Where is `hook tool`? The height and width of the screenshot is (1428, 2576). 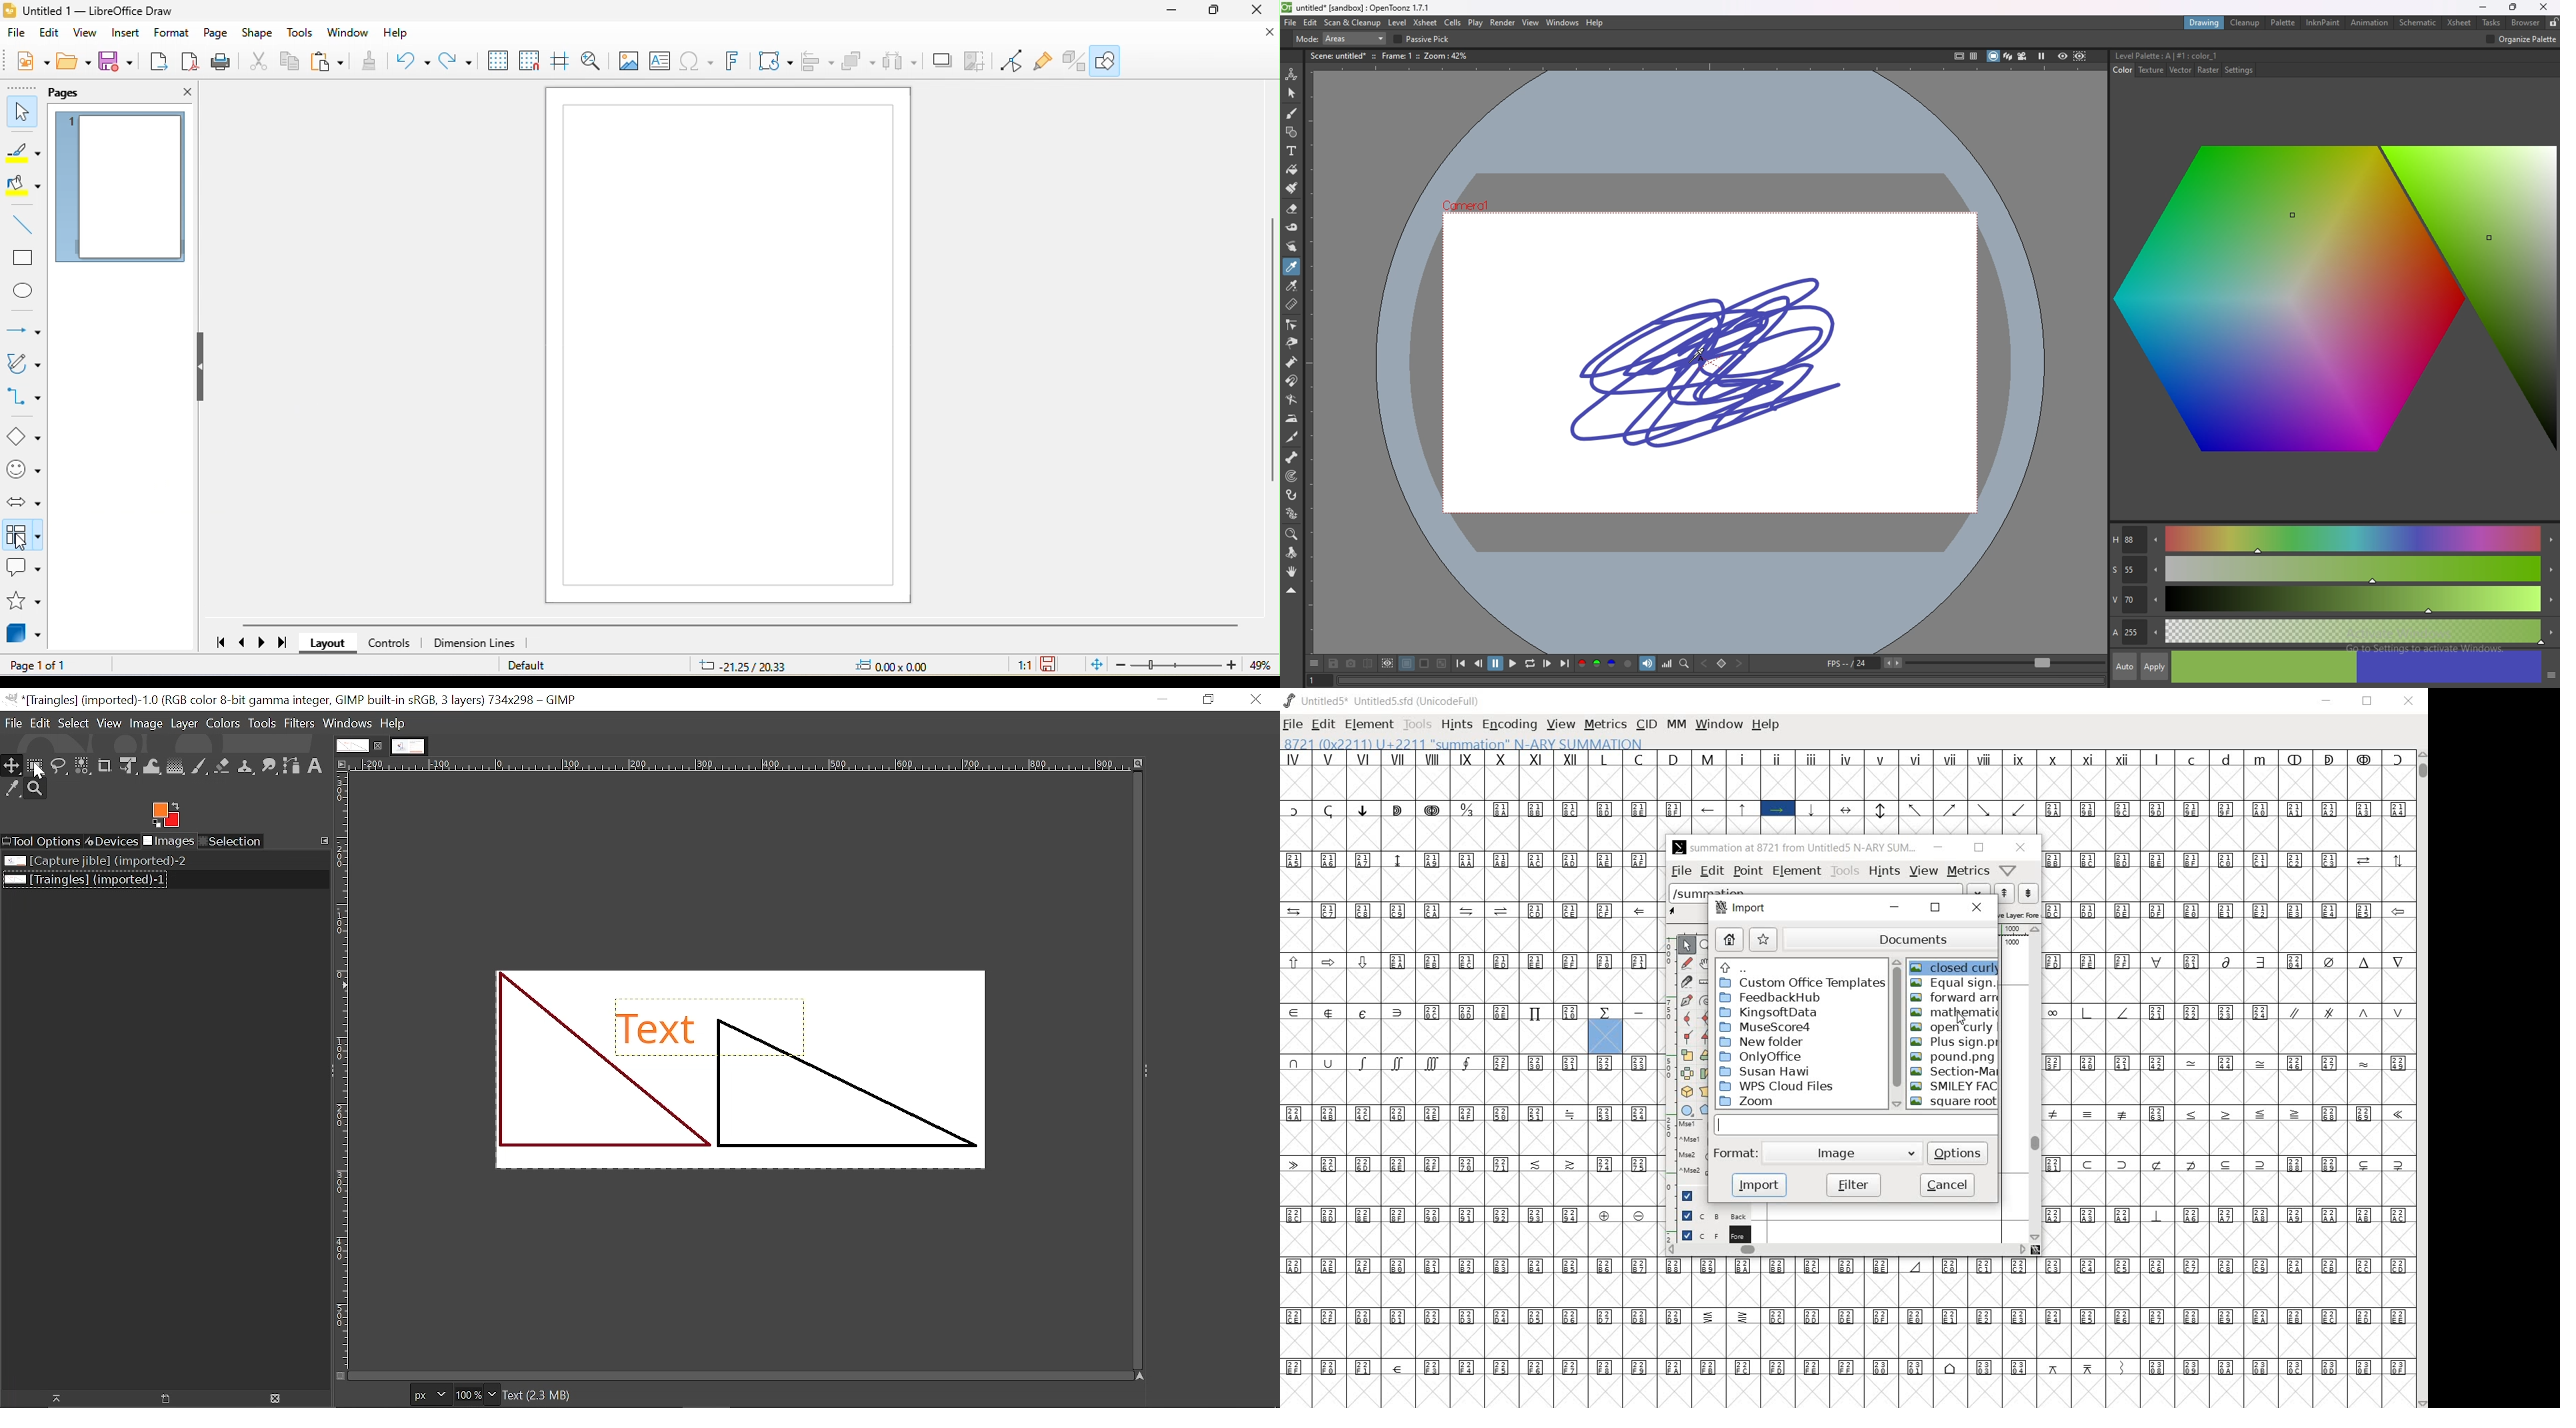 hook tool is located at coordinates (1292, 494).